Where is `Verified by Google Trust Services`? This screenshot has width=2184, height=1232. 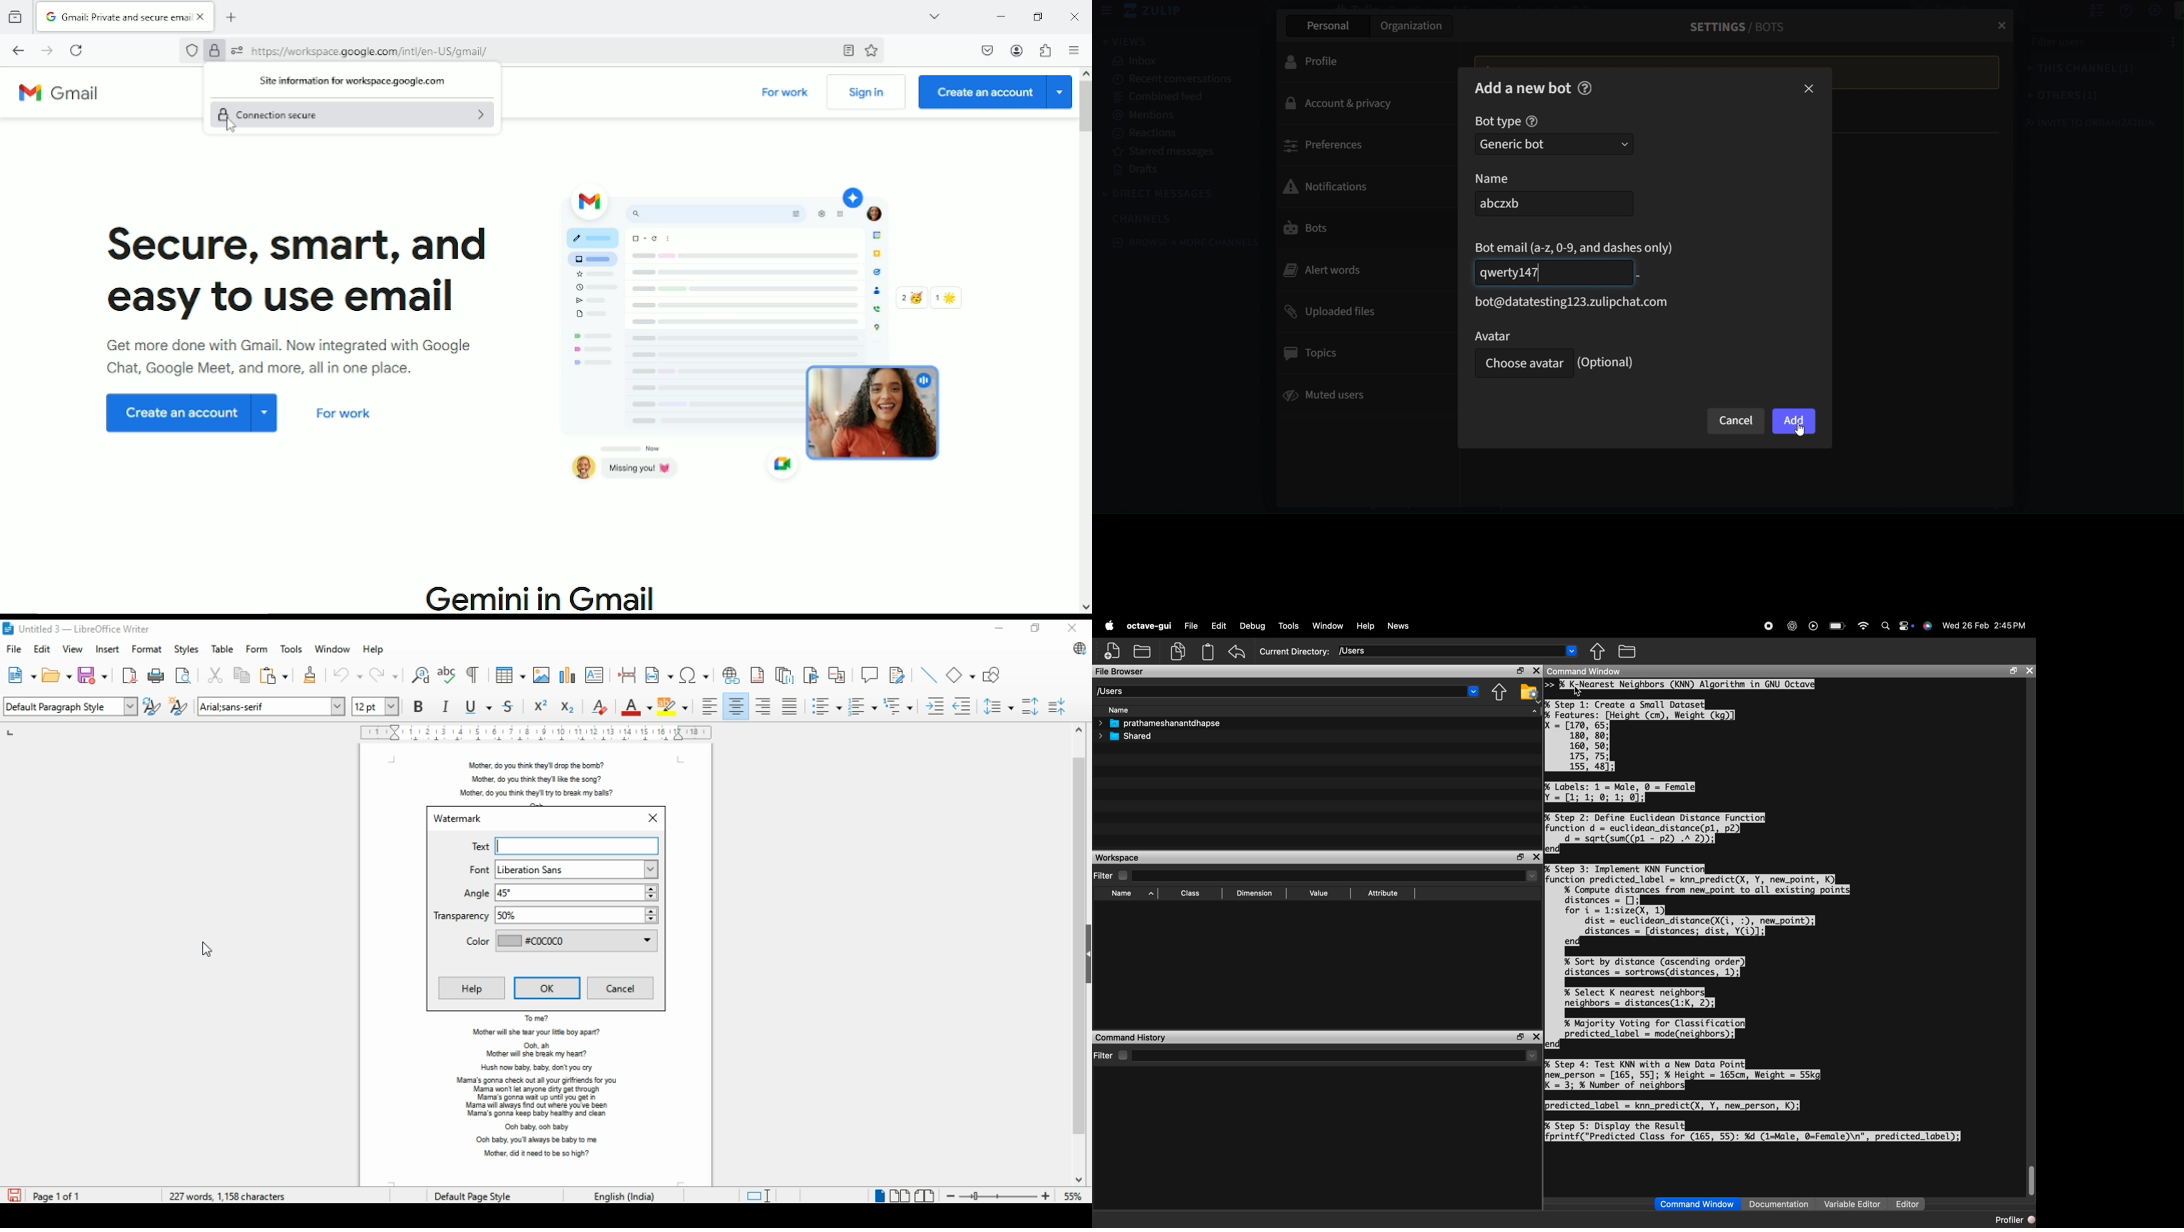
Verified by Google Trust Services is located at coordinates (214, 50).